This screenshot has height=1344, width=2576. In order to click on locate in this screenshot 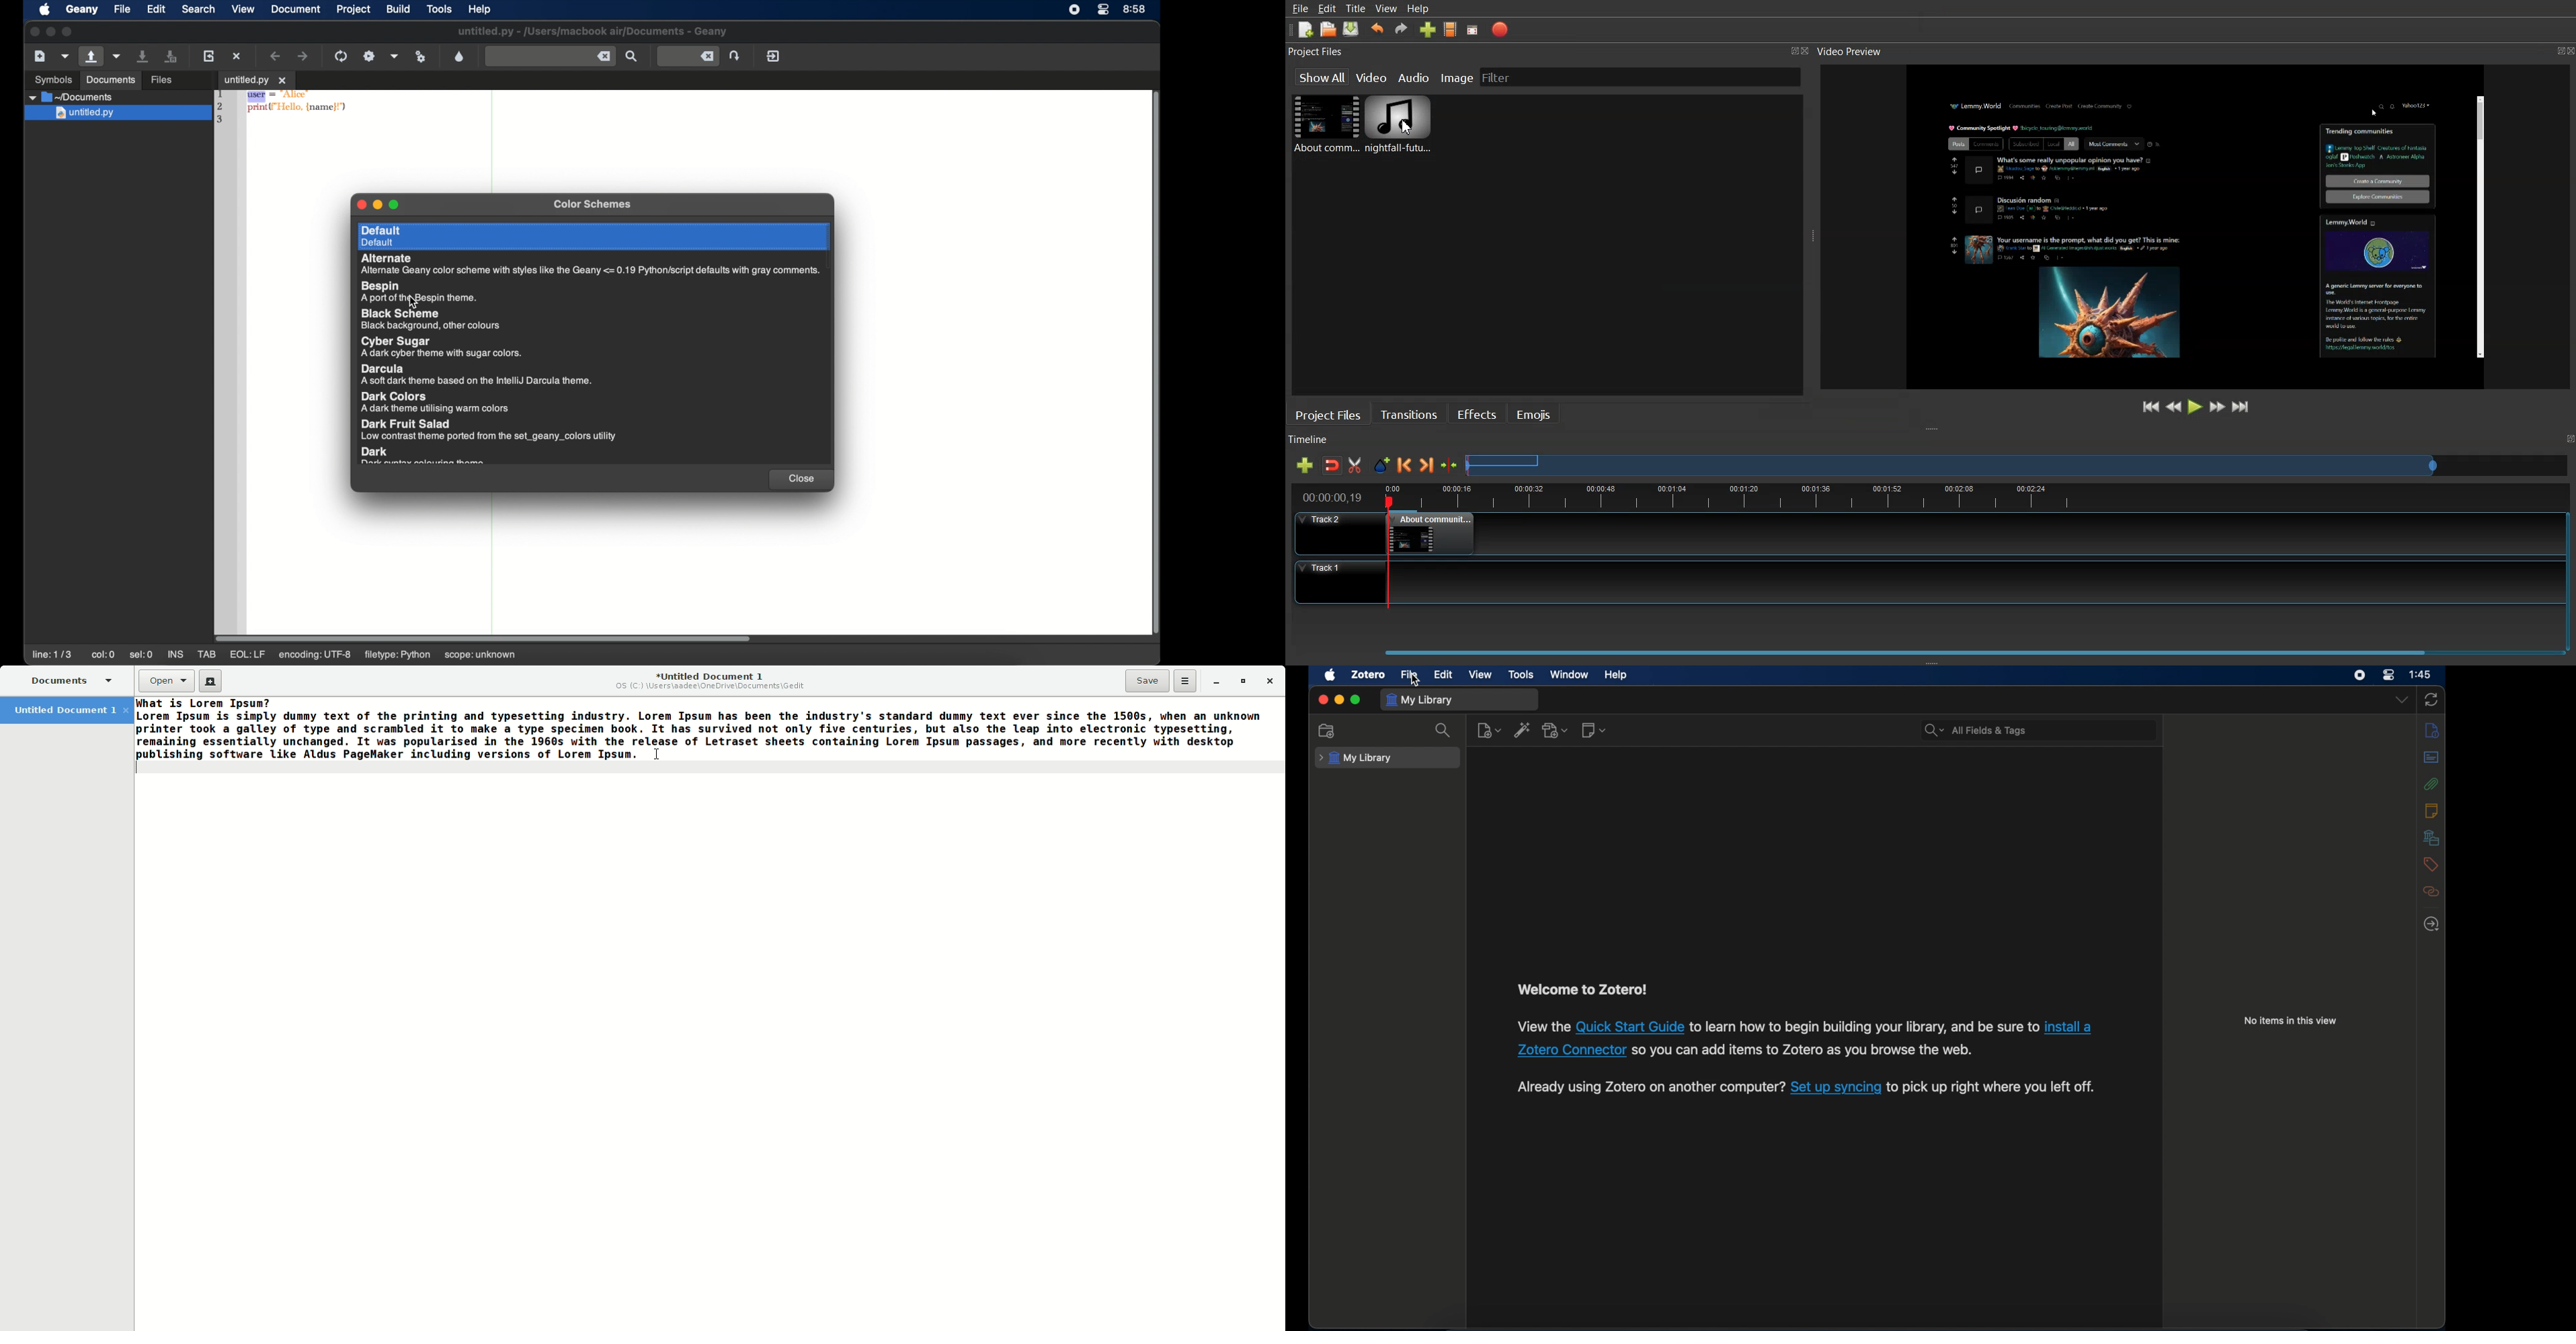, I will do `click(2431, 924)`.